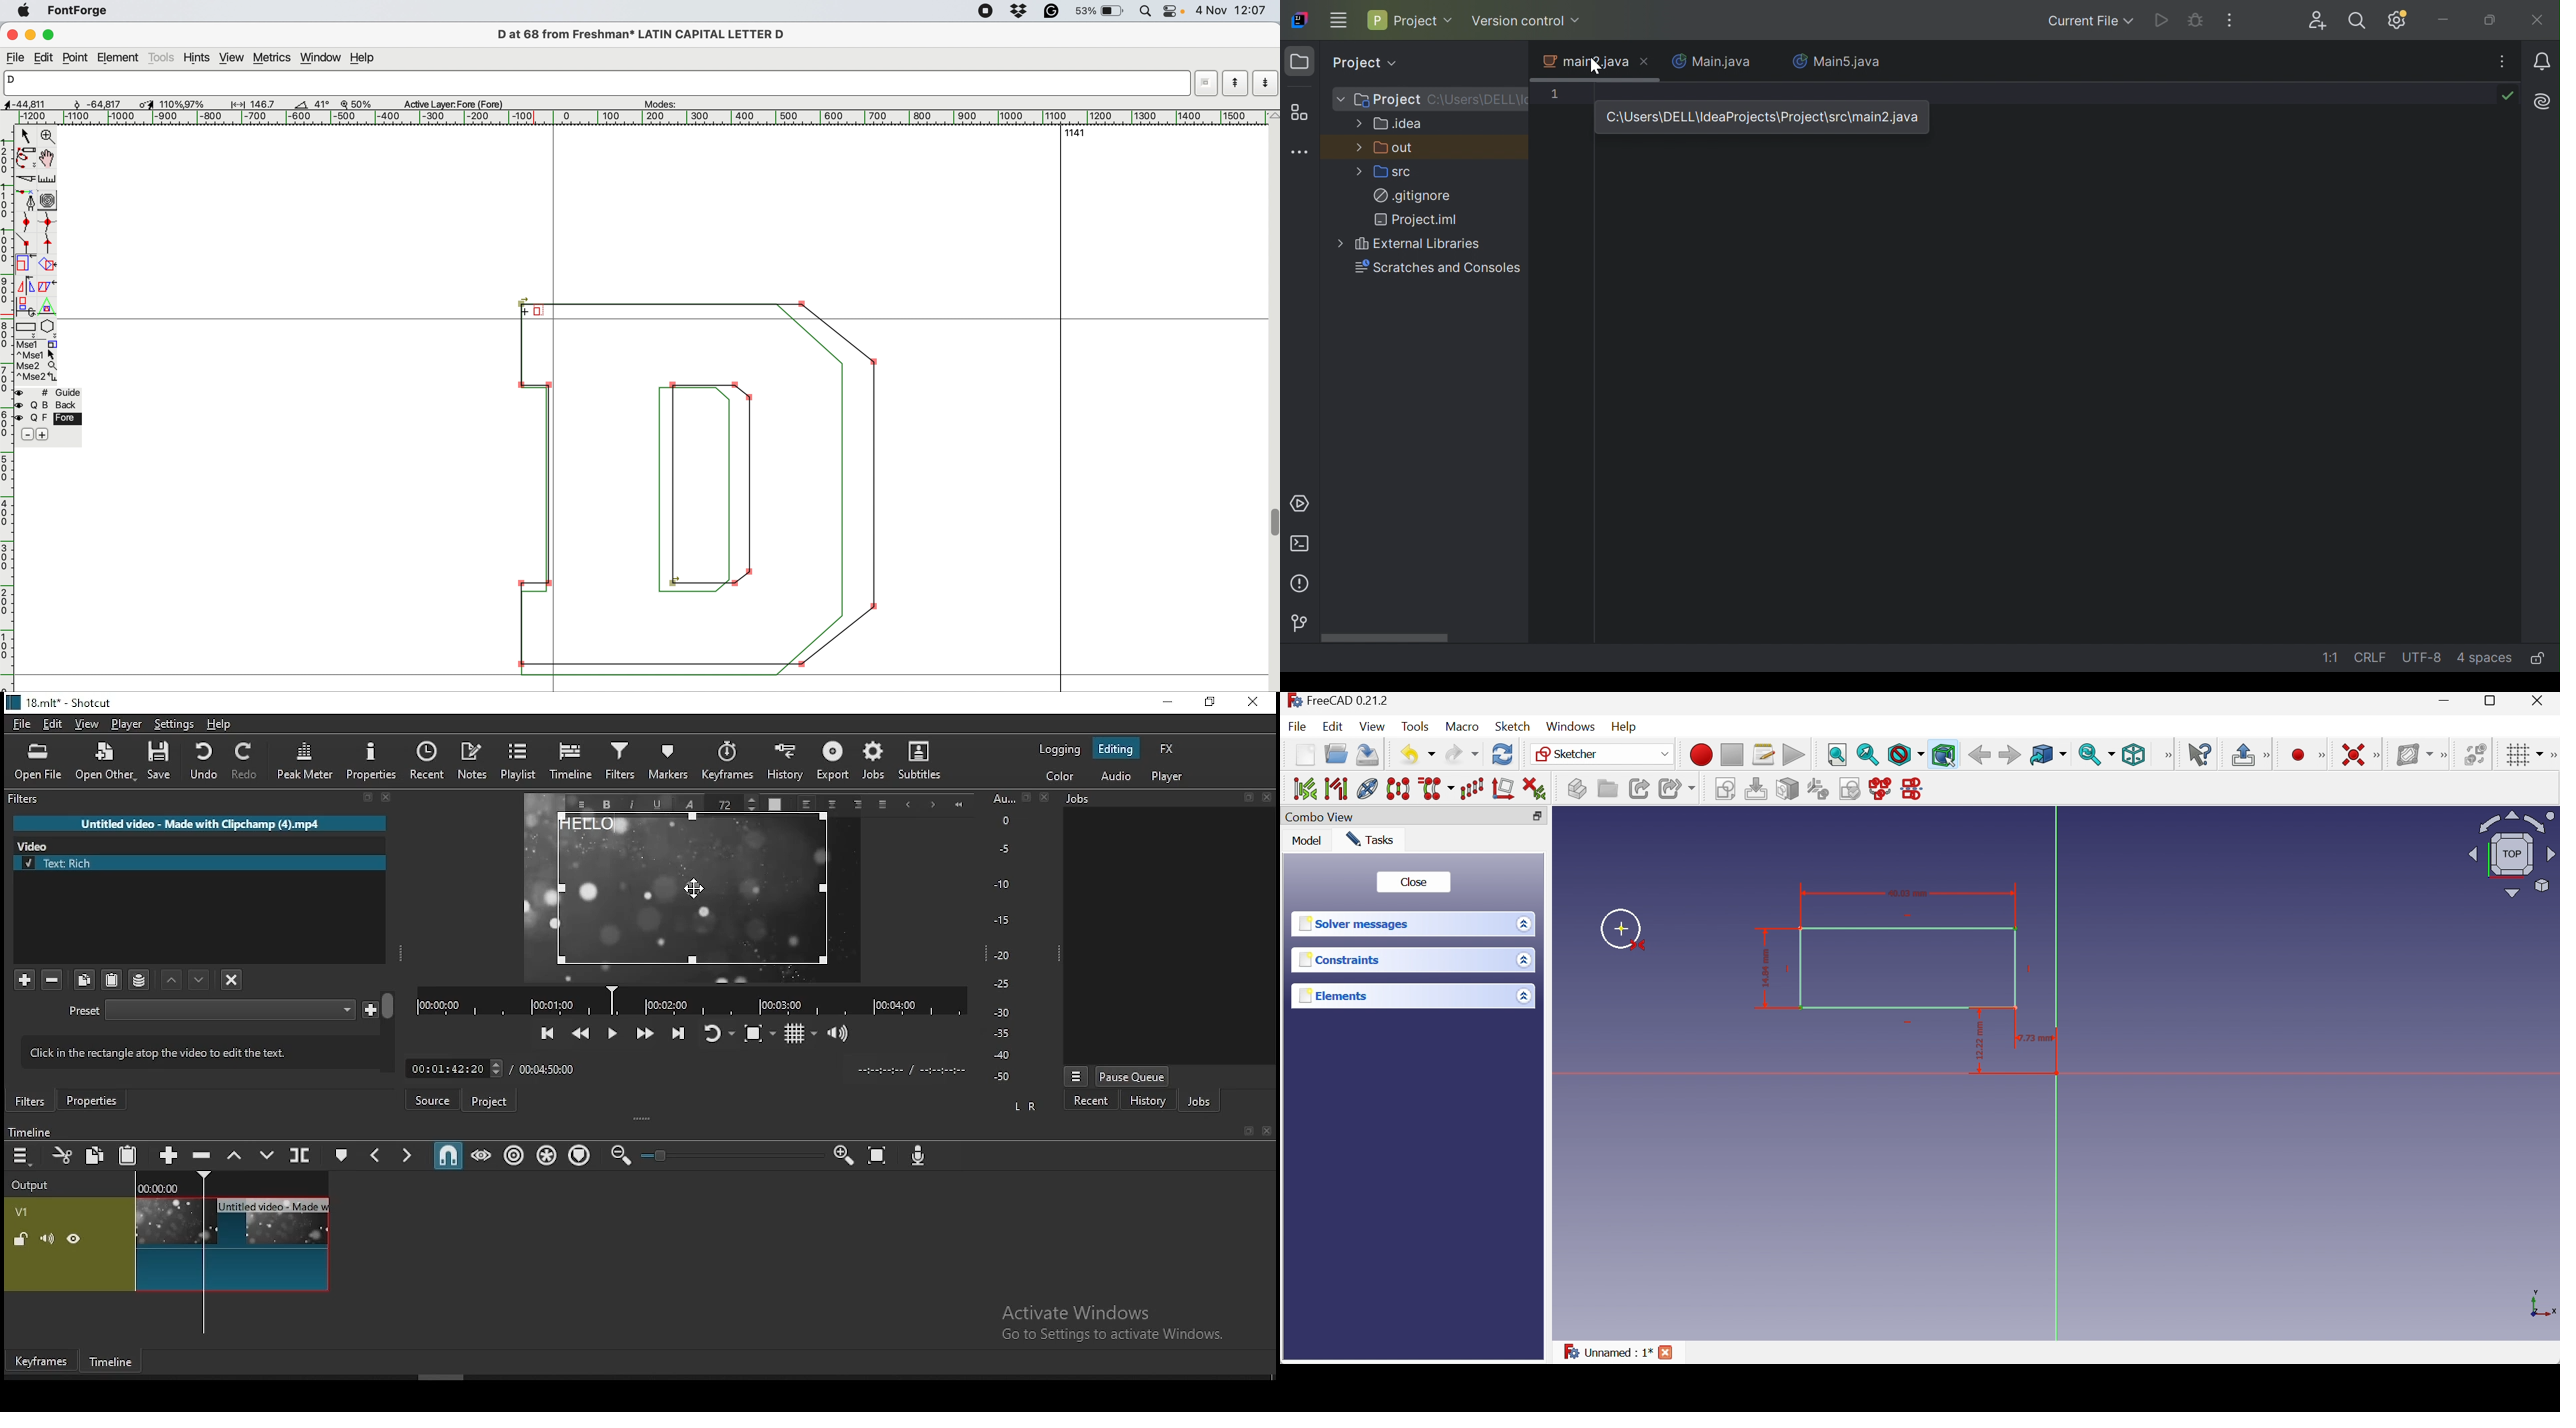 The width and height of the screenshot is (2576, 1428). Describe the element at coordinates (95, 1154) in the screenshot. I see `copy` at that location.